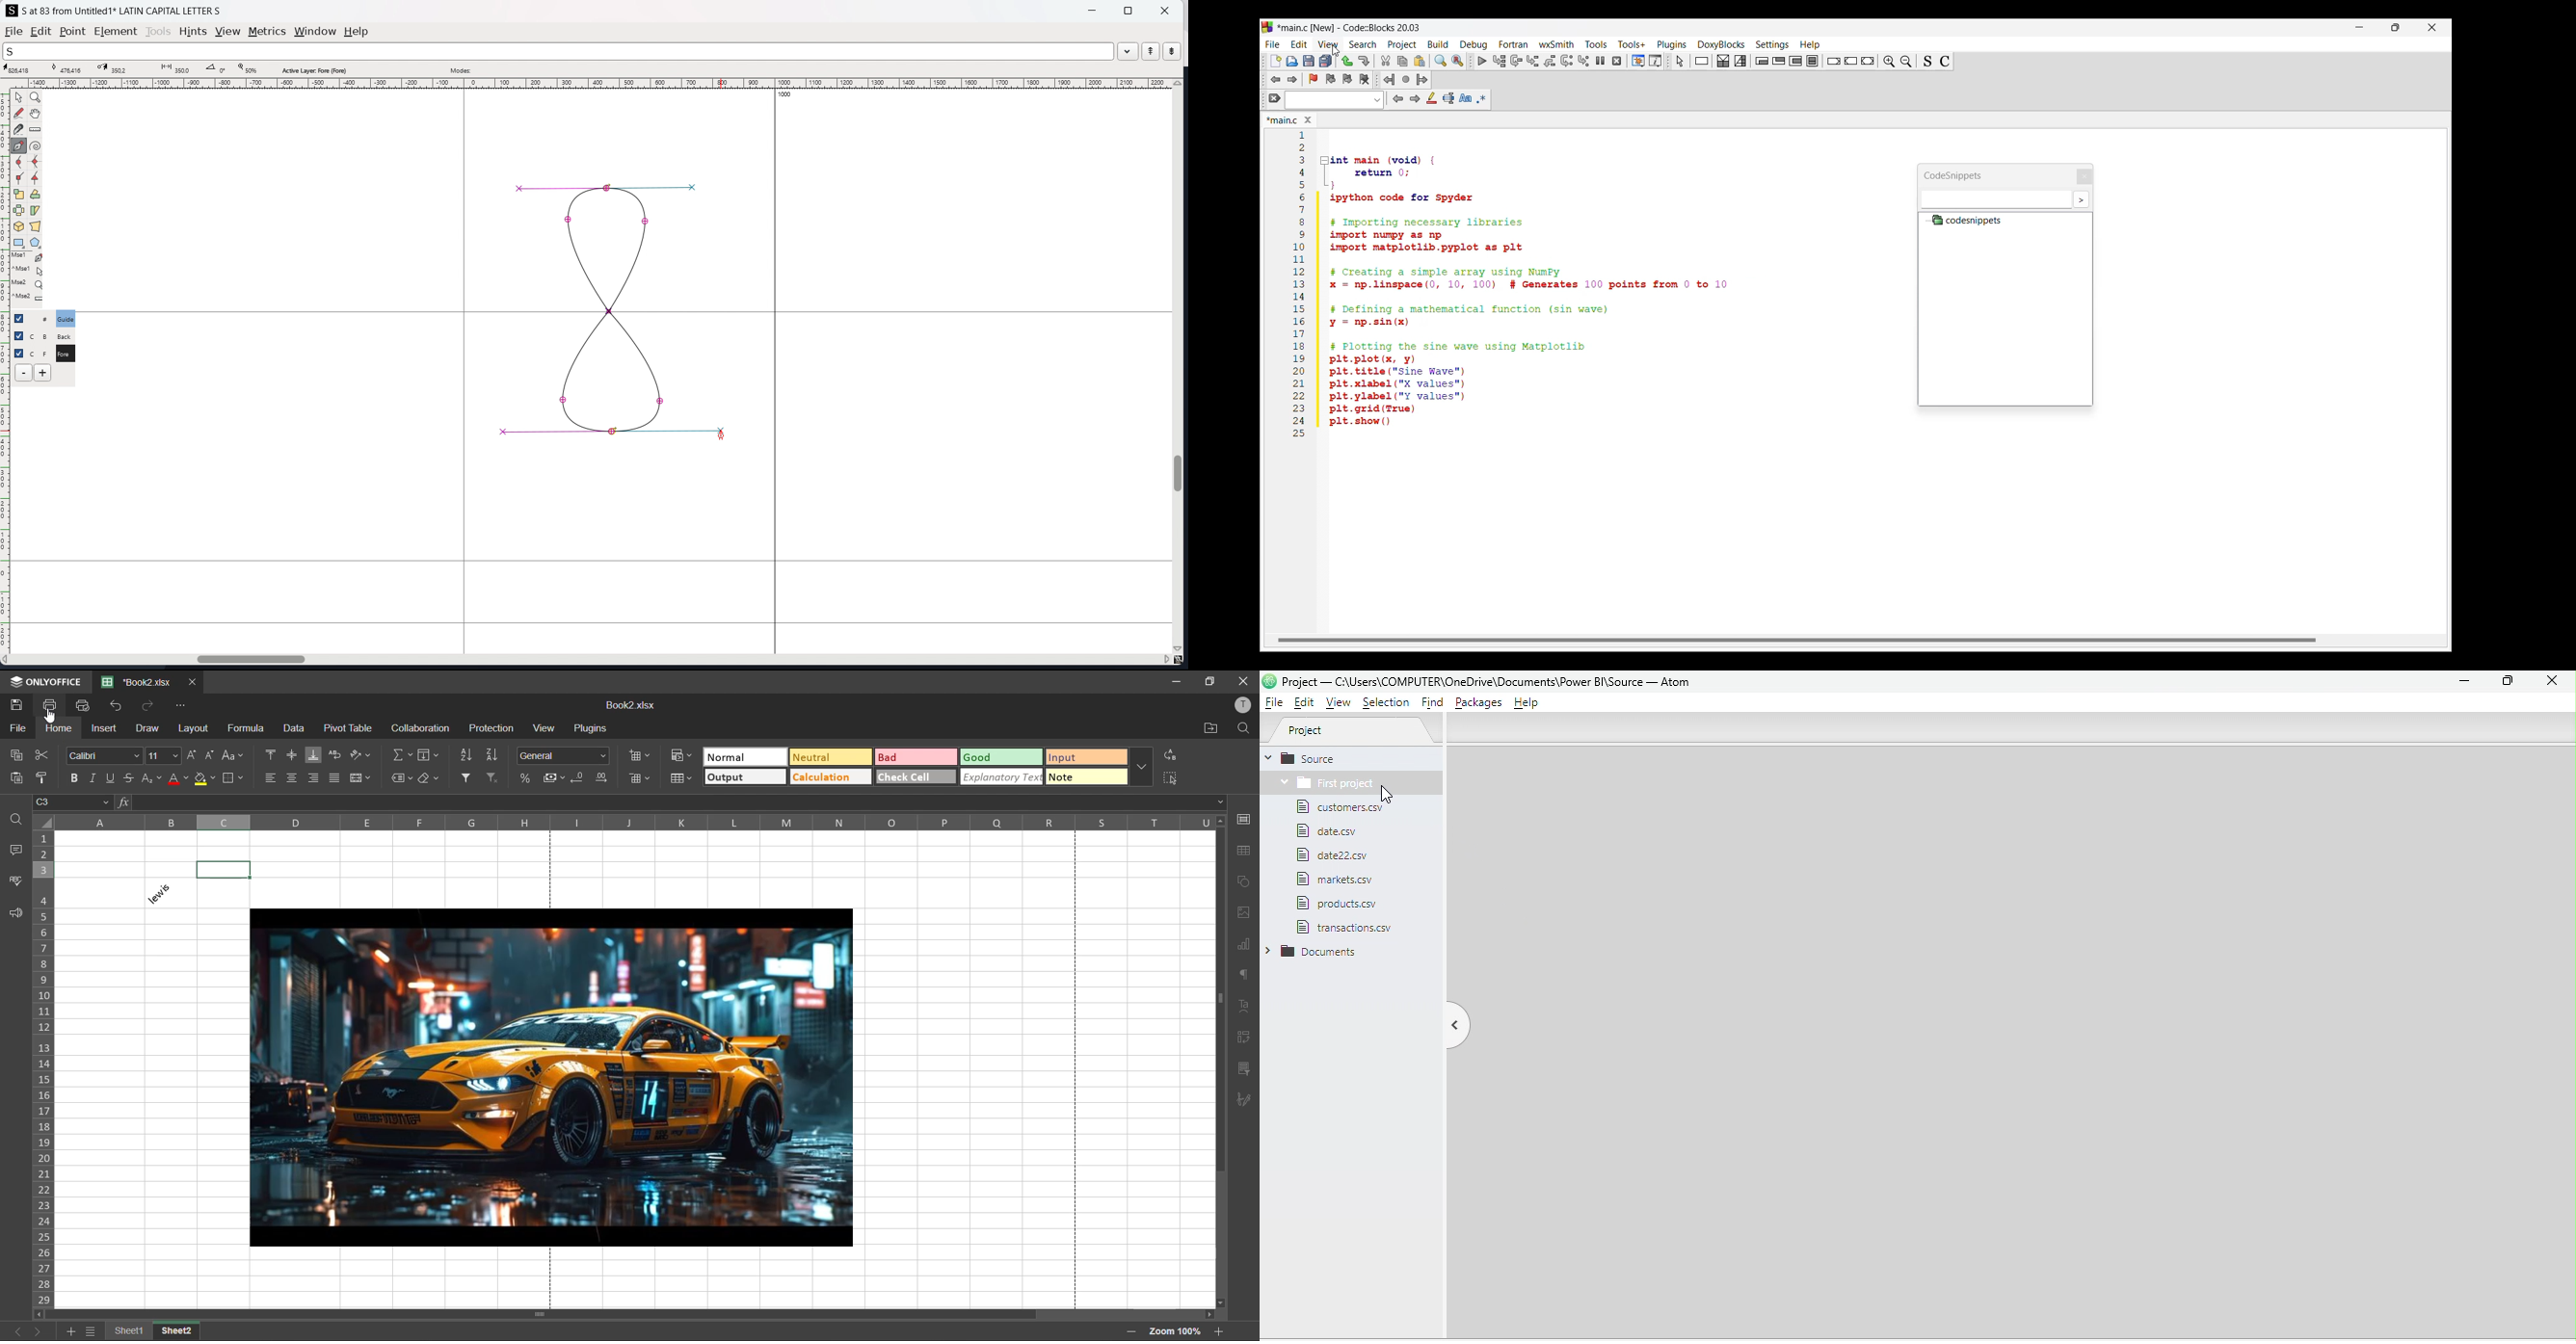 Image resolution: width=2576 pixels, height=1344 pixels. Describe the element at coordinates (1474, 45) in the screenshot. I see `Debug menu` at that location.